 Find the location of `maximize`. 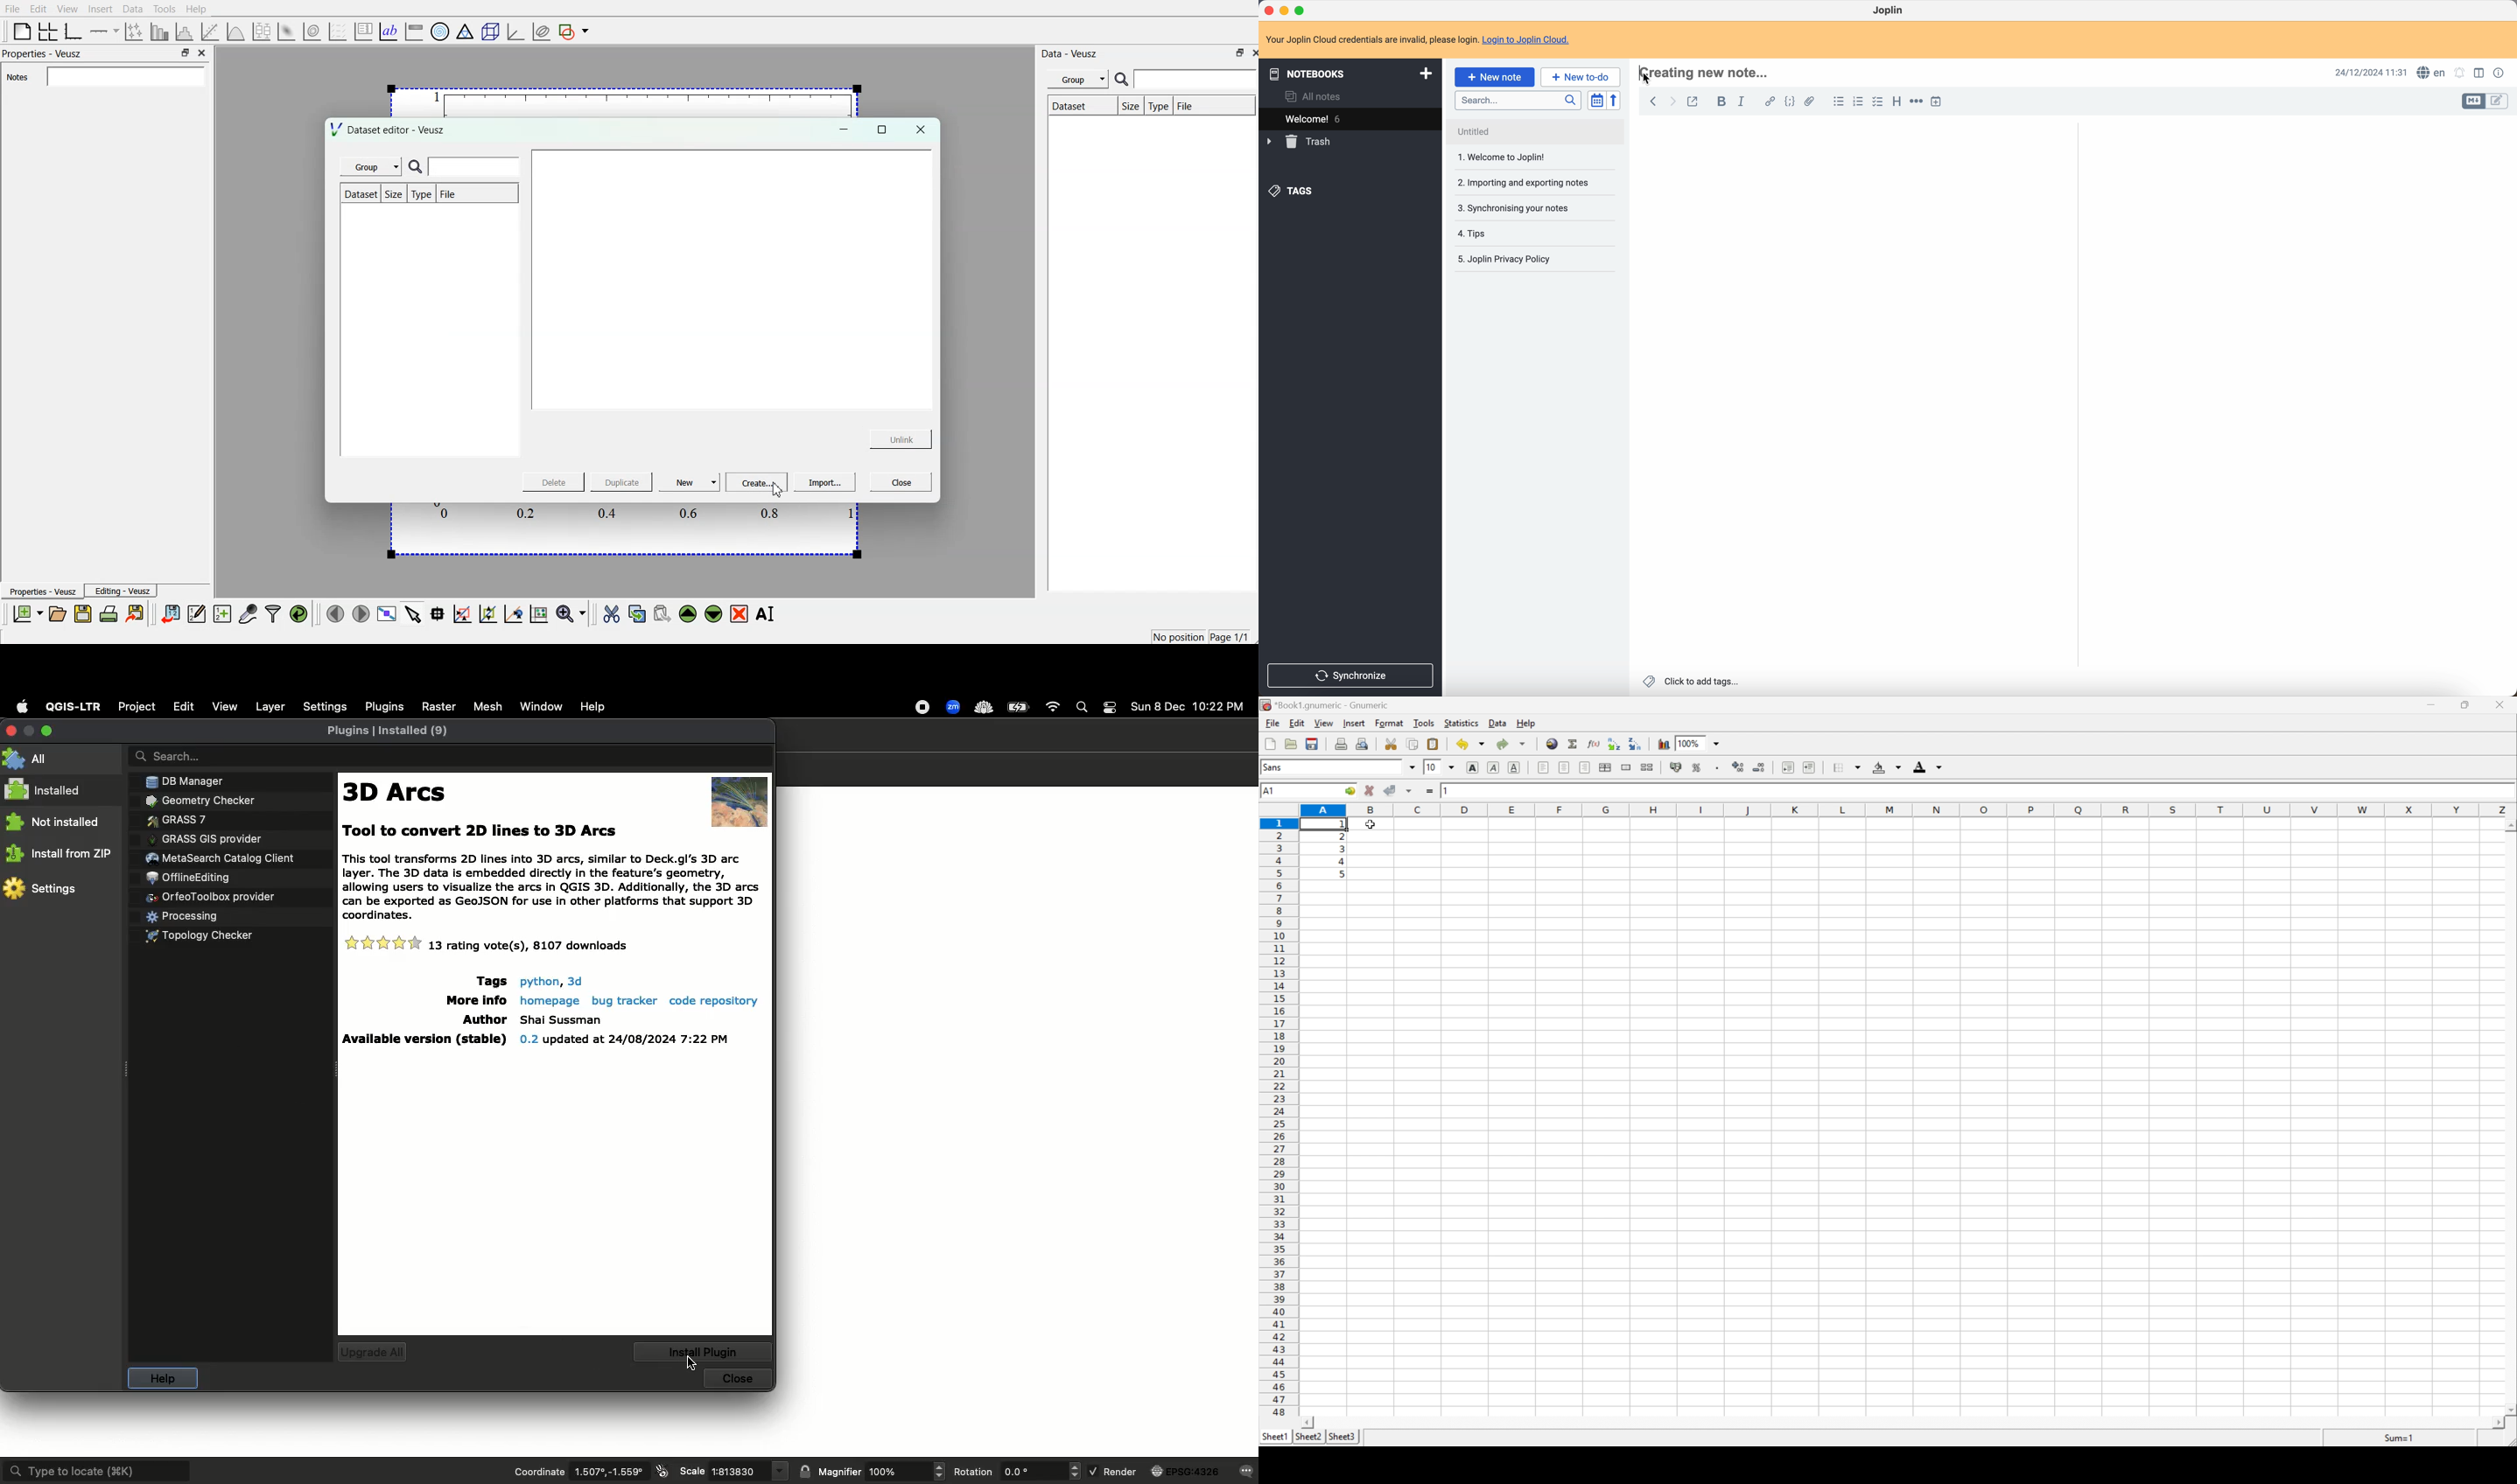

maximize is located at coordinates (1303, 9).